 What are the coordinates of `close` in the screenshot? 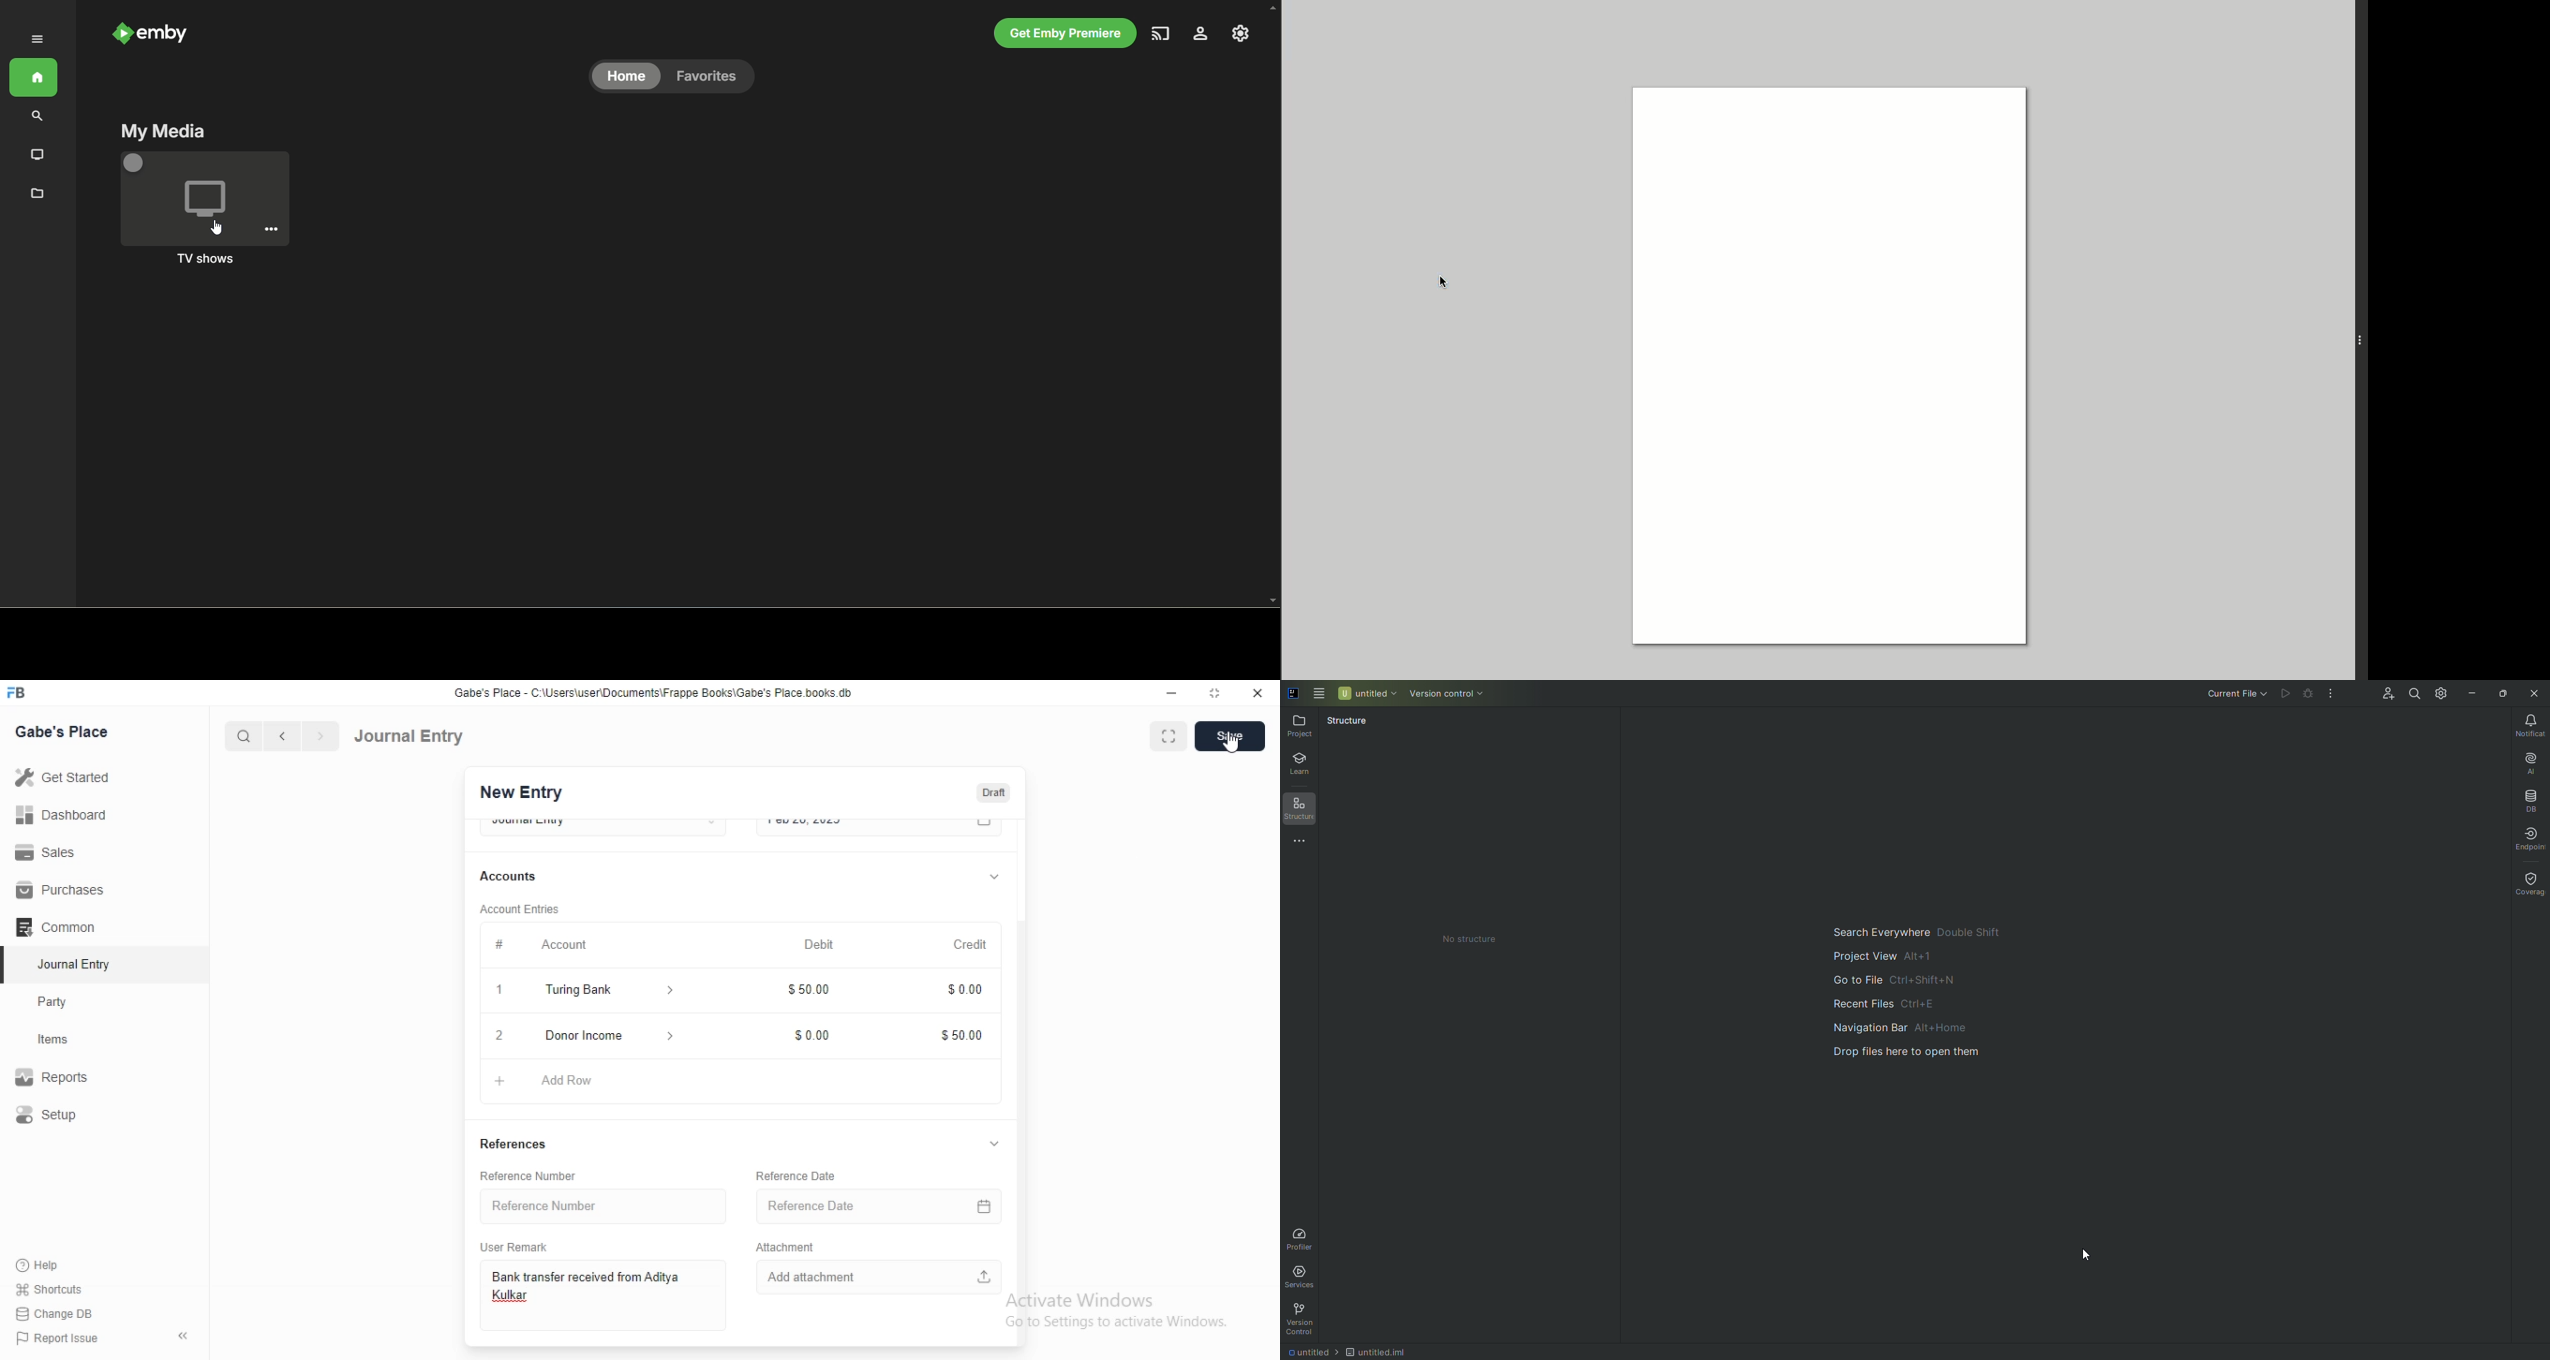 It's located at (1258, 694).